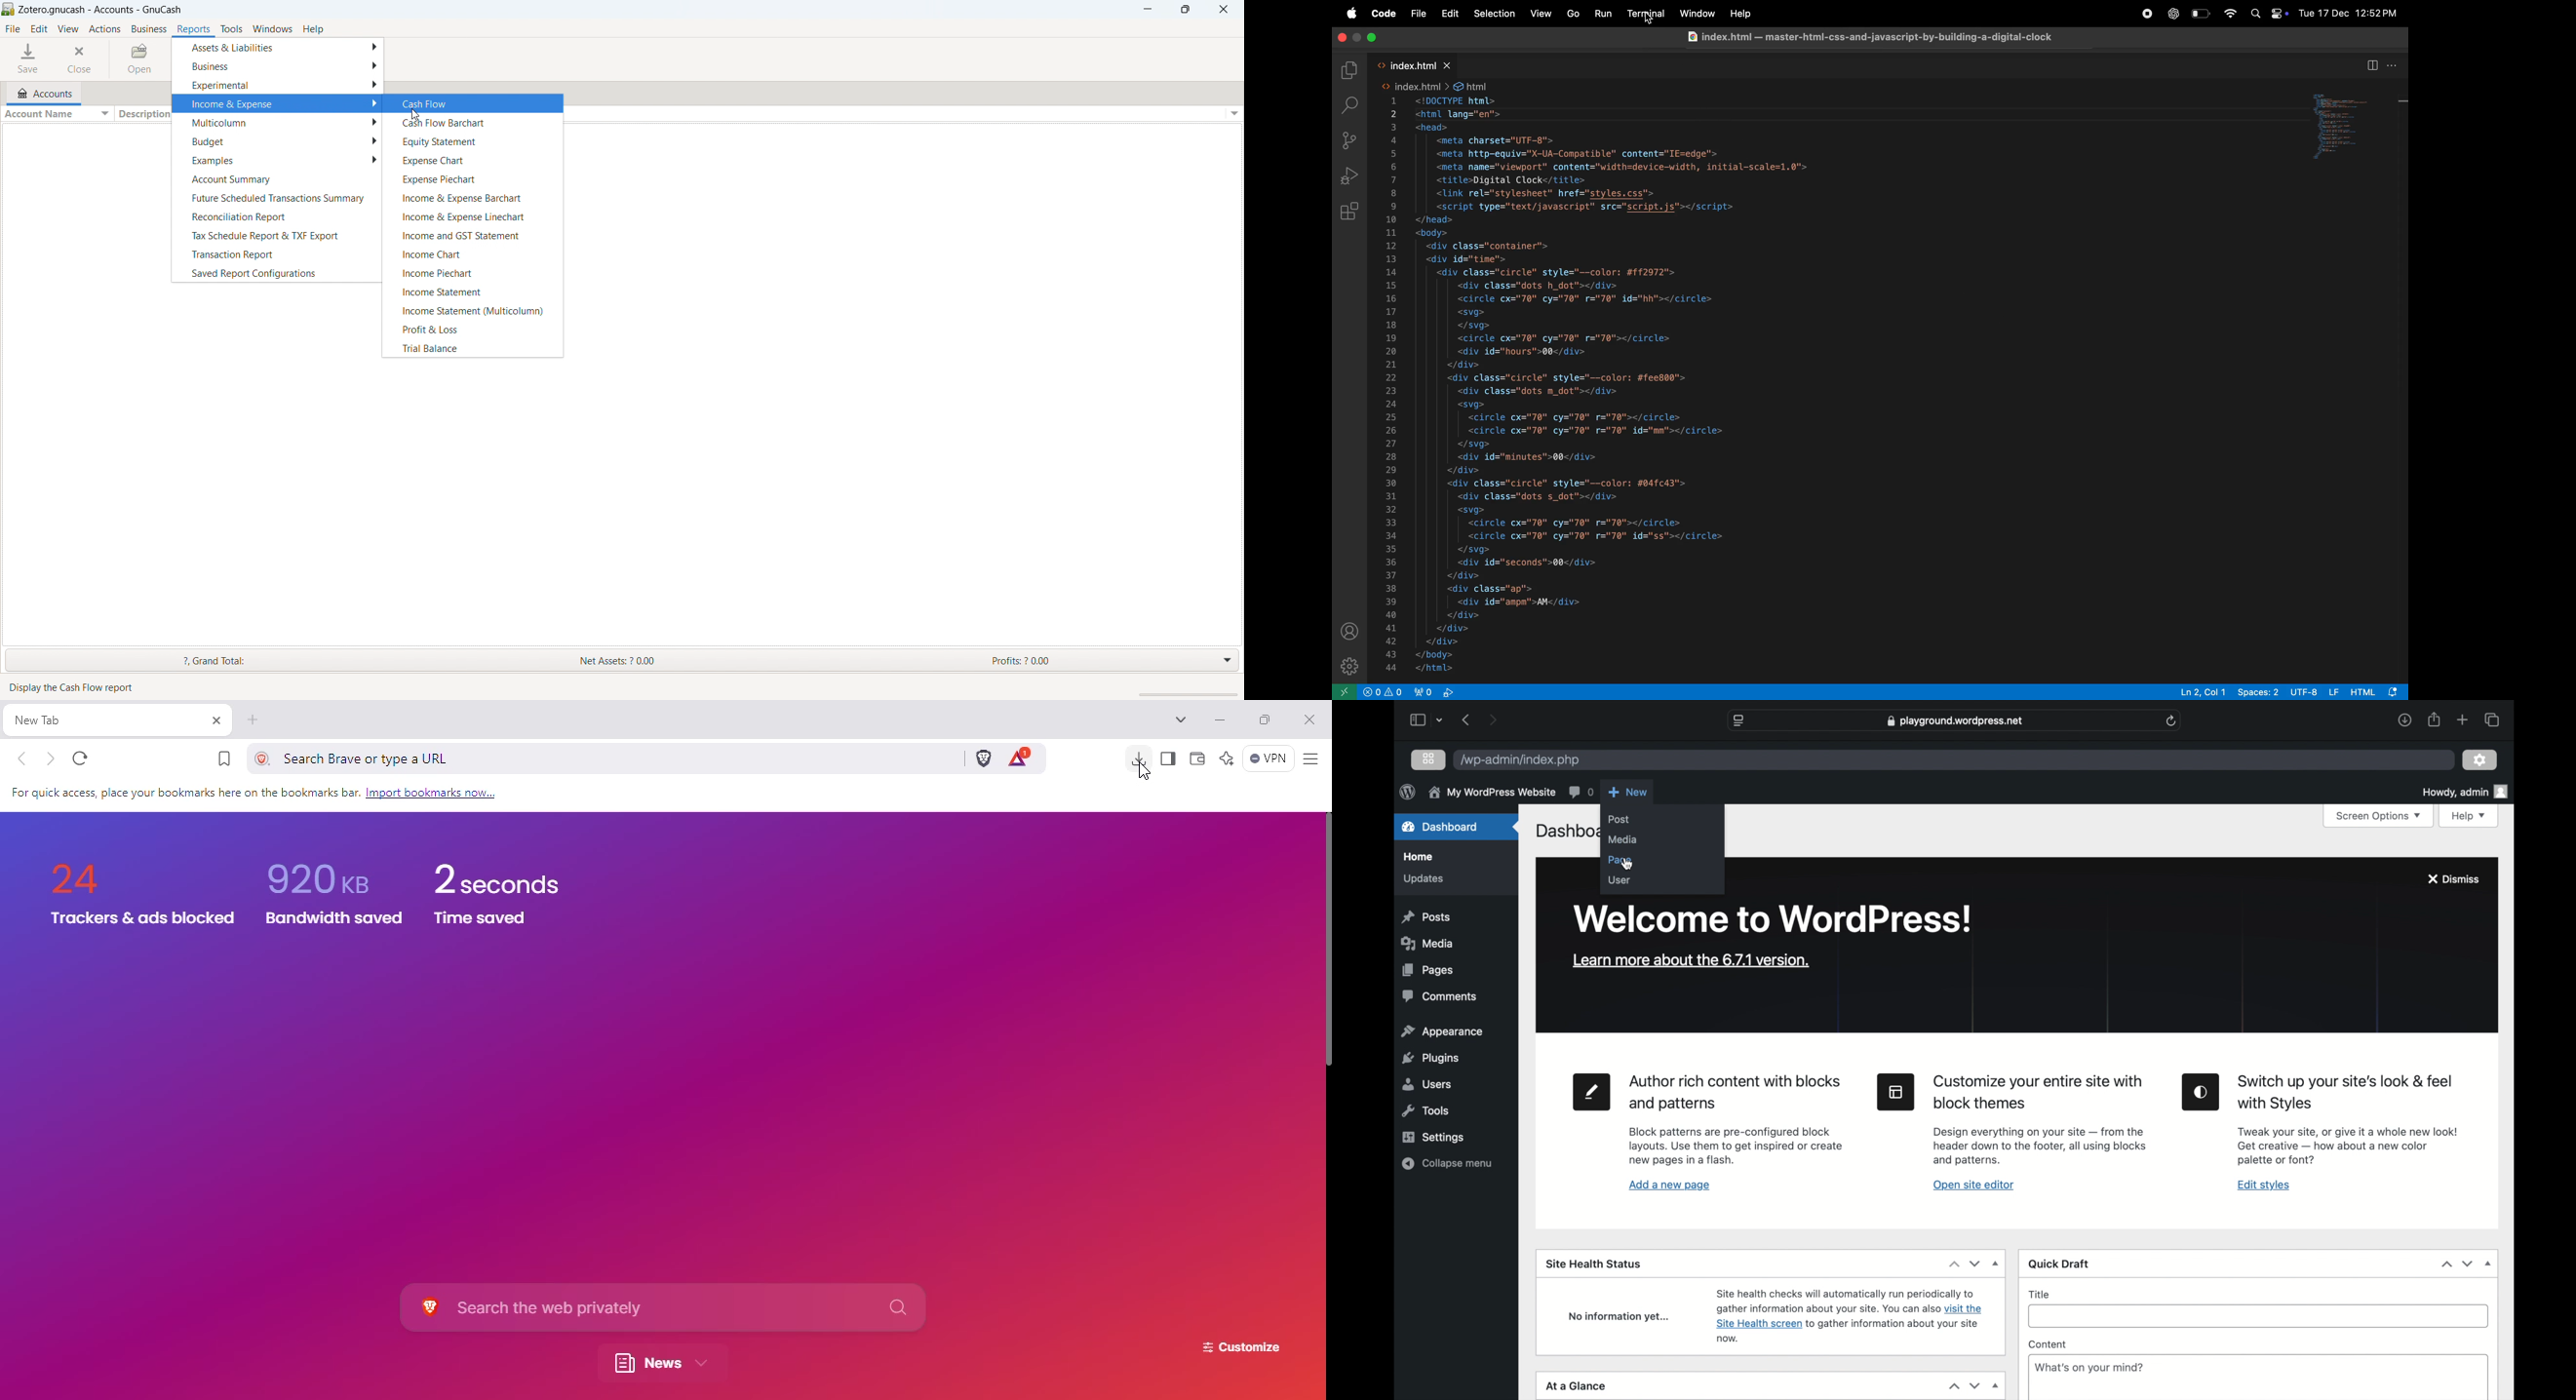  What do you see at coordinates (1737, 1093) in the screenshot?
I see `heading` at bounding box center [1737, 1093].